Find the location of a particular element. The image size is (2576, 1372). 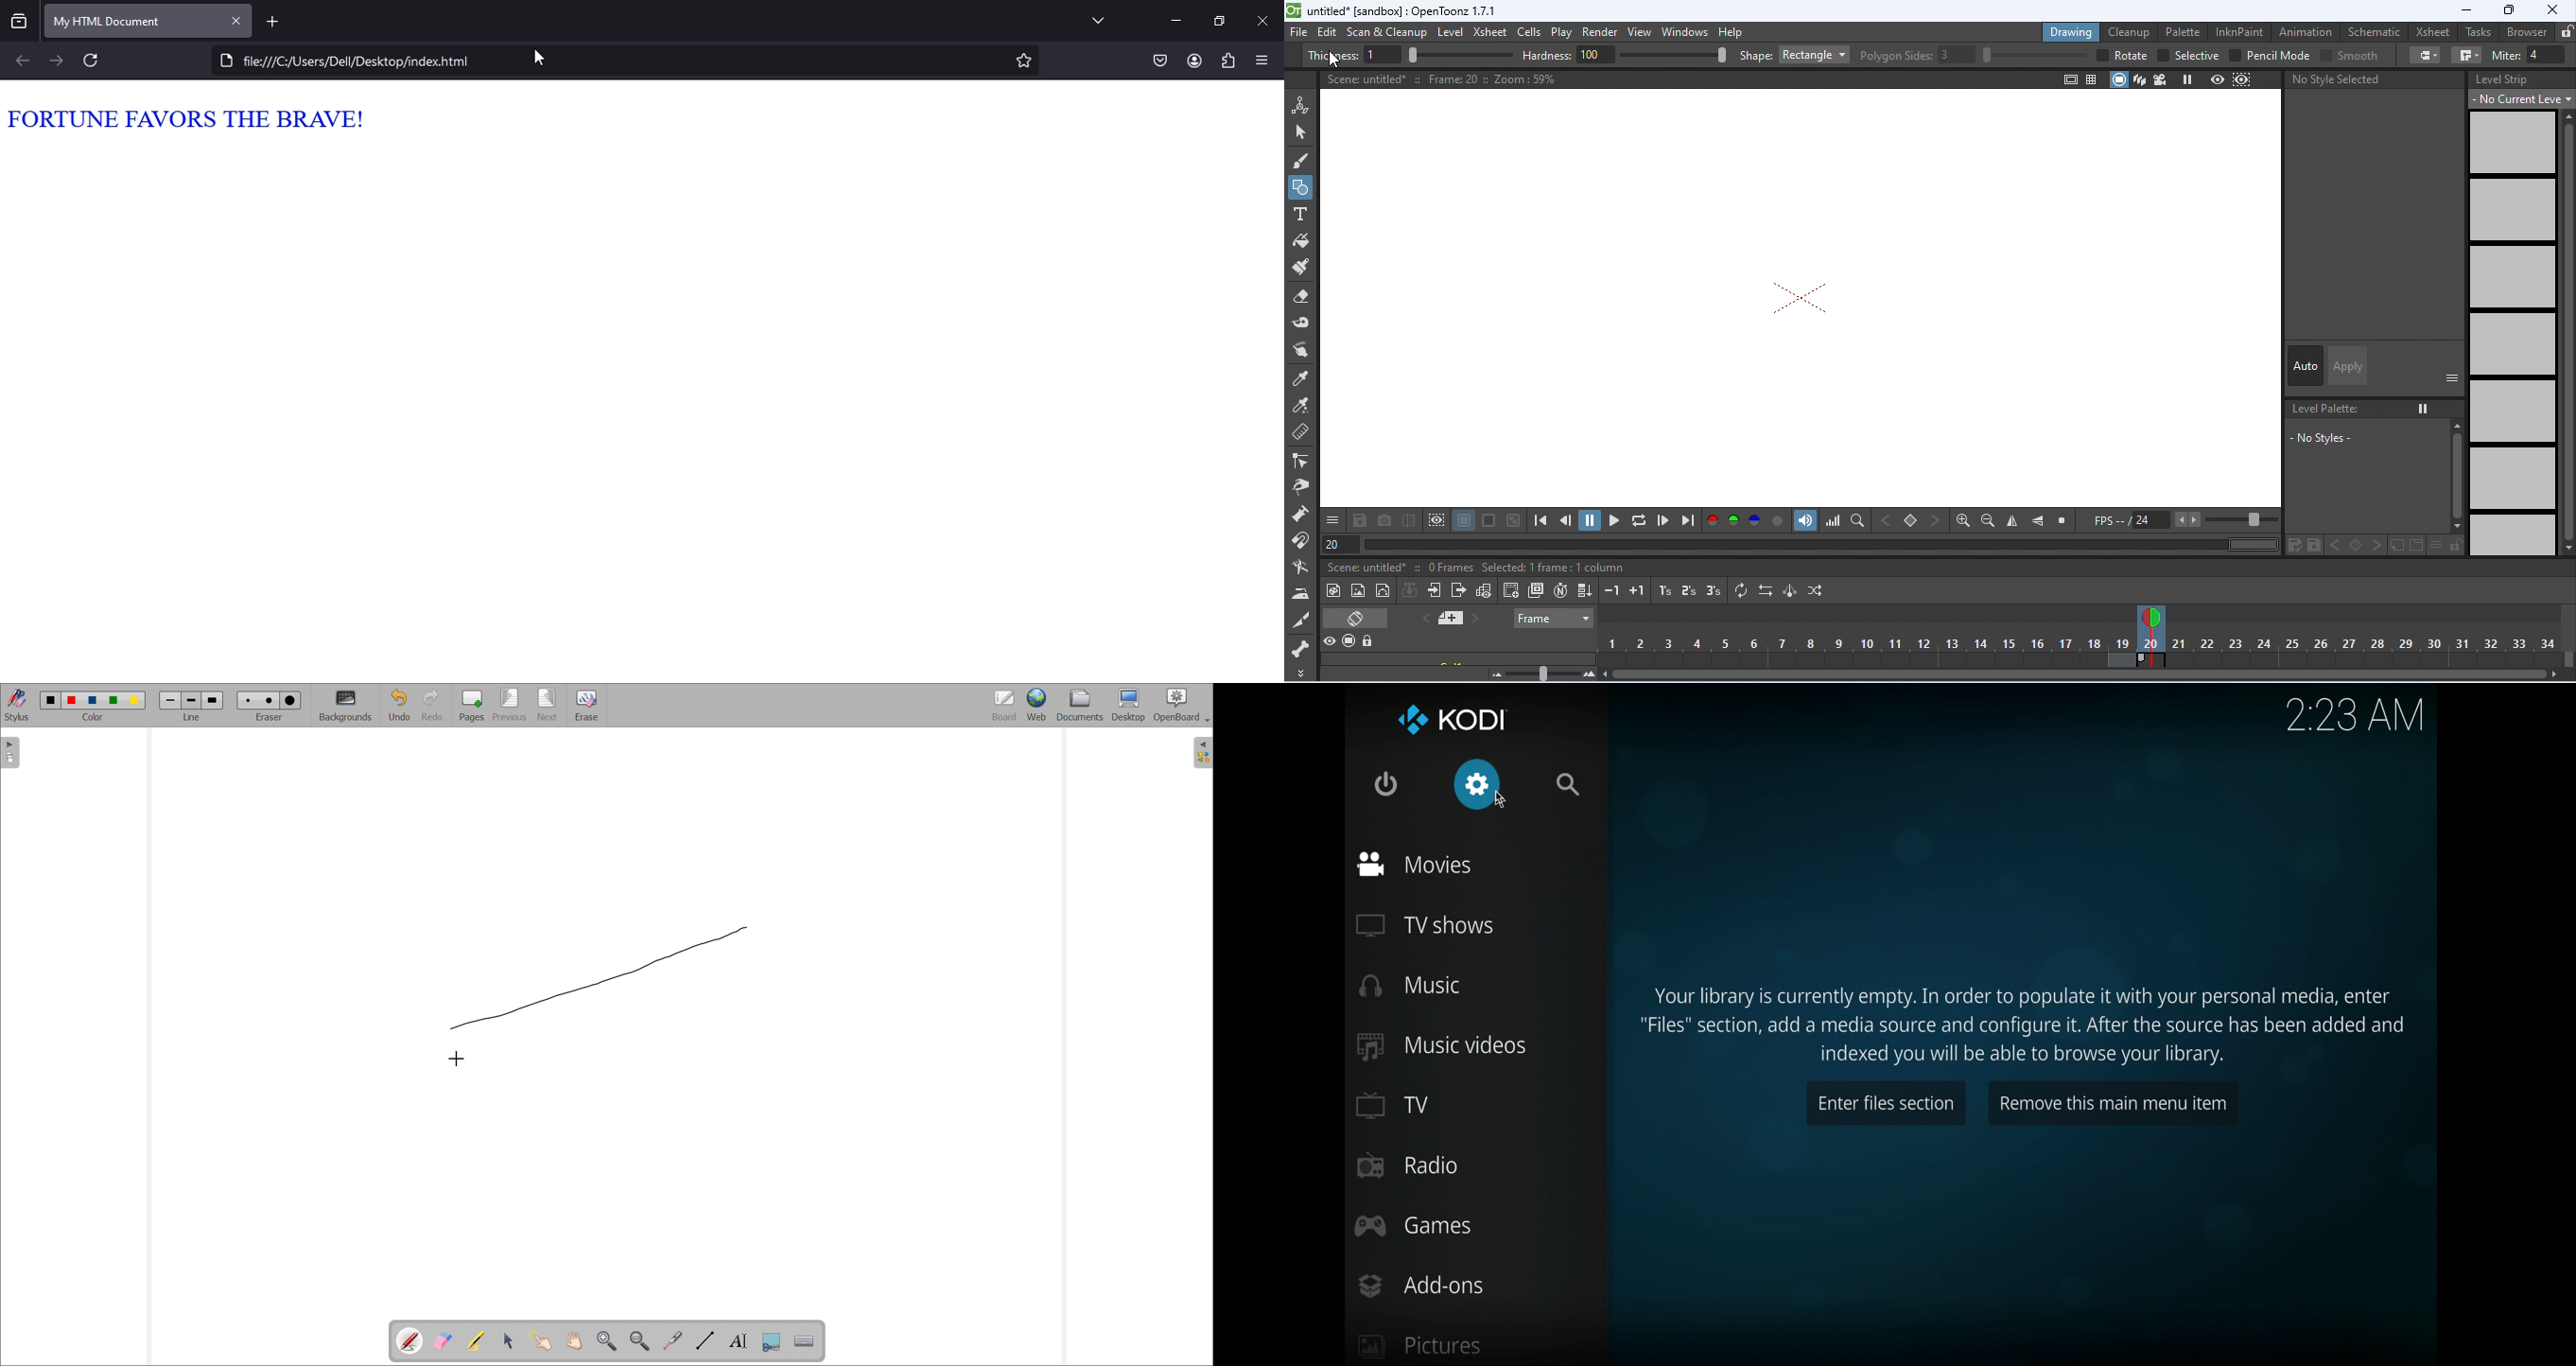

quit kodi is located at coordinates (1385, 784).